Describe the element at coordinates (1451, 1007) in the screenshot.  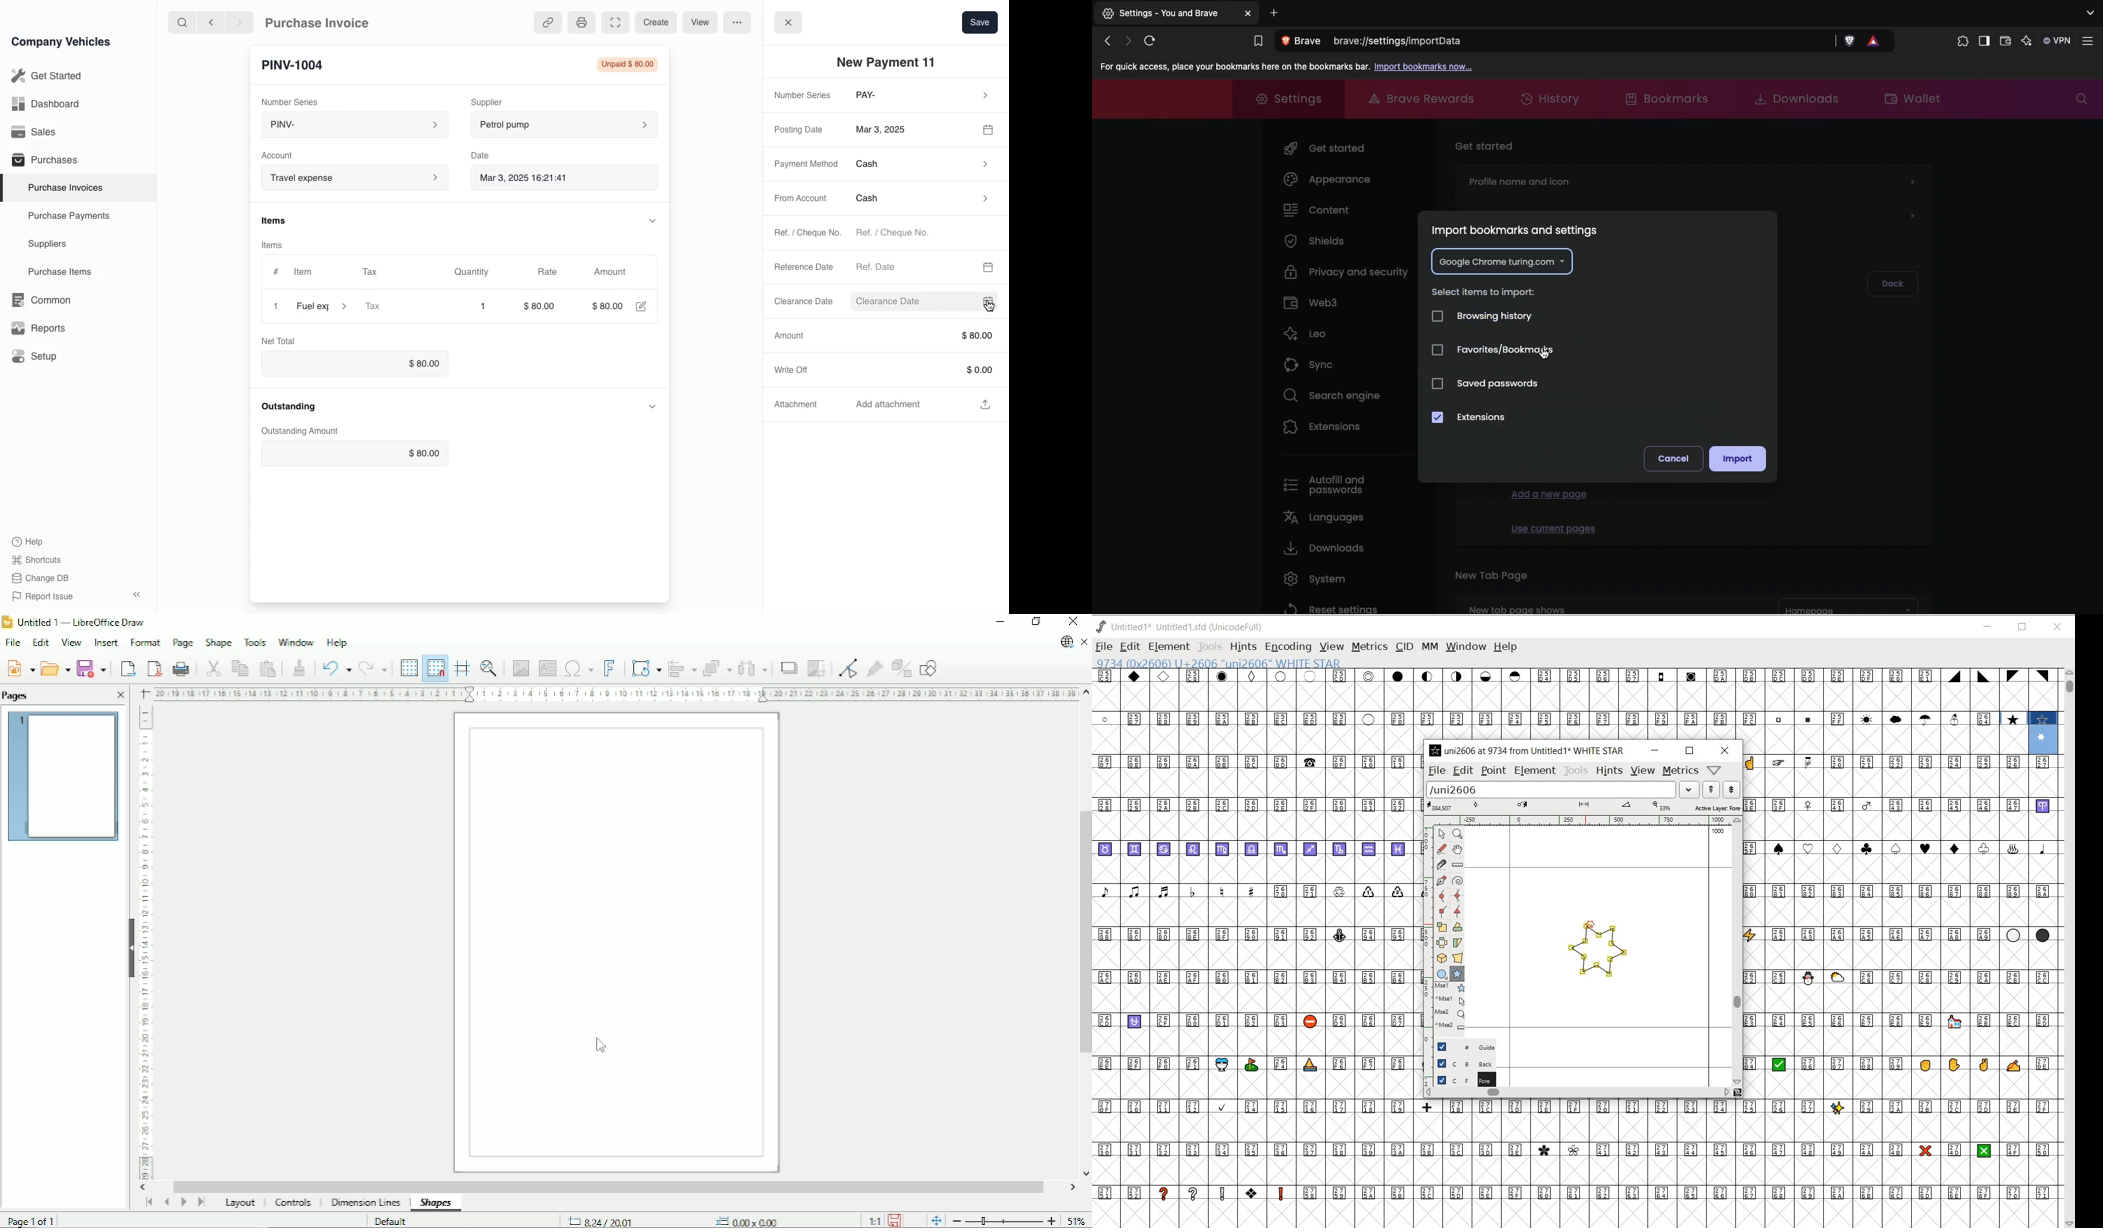
I see `OCCURENCES OF EDITING TOOLS ON THE WINDOW` at that location.